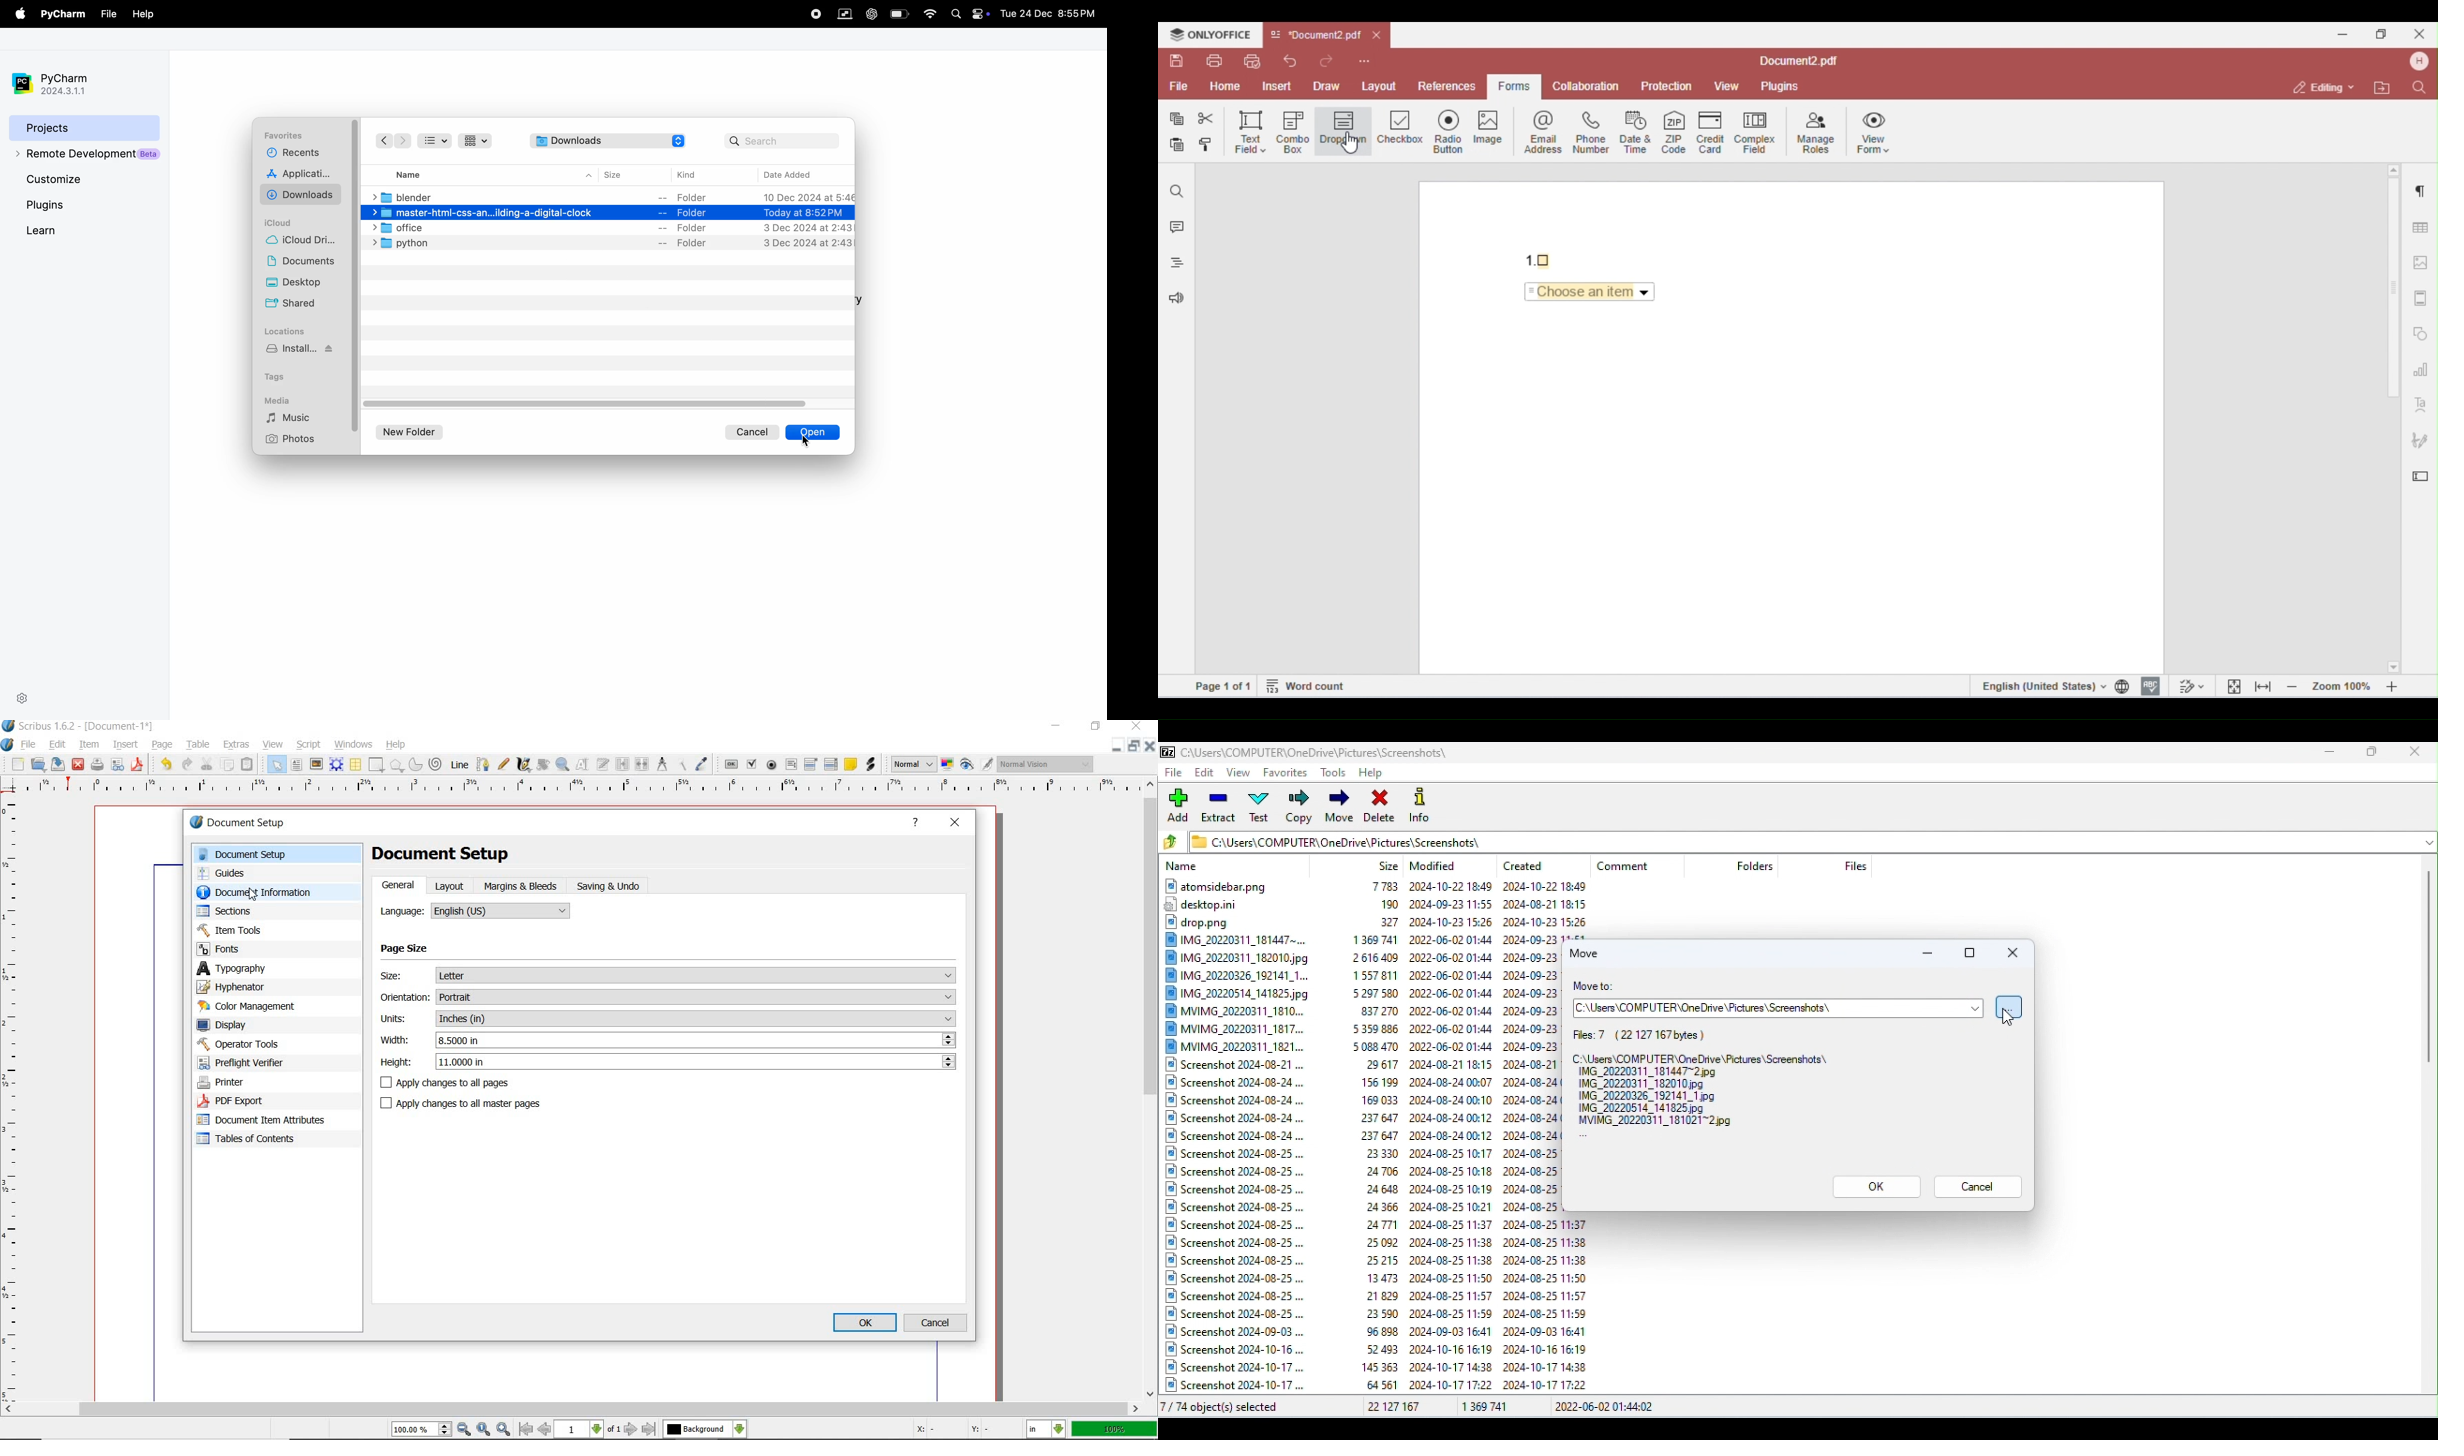 This screenshot has height=1456, width=2464. Describe the element at coordinates (956, 823) in the screenshot. I see `close` at that location.